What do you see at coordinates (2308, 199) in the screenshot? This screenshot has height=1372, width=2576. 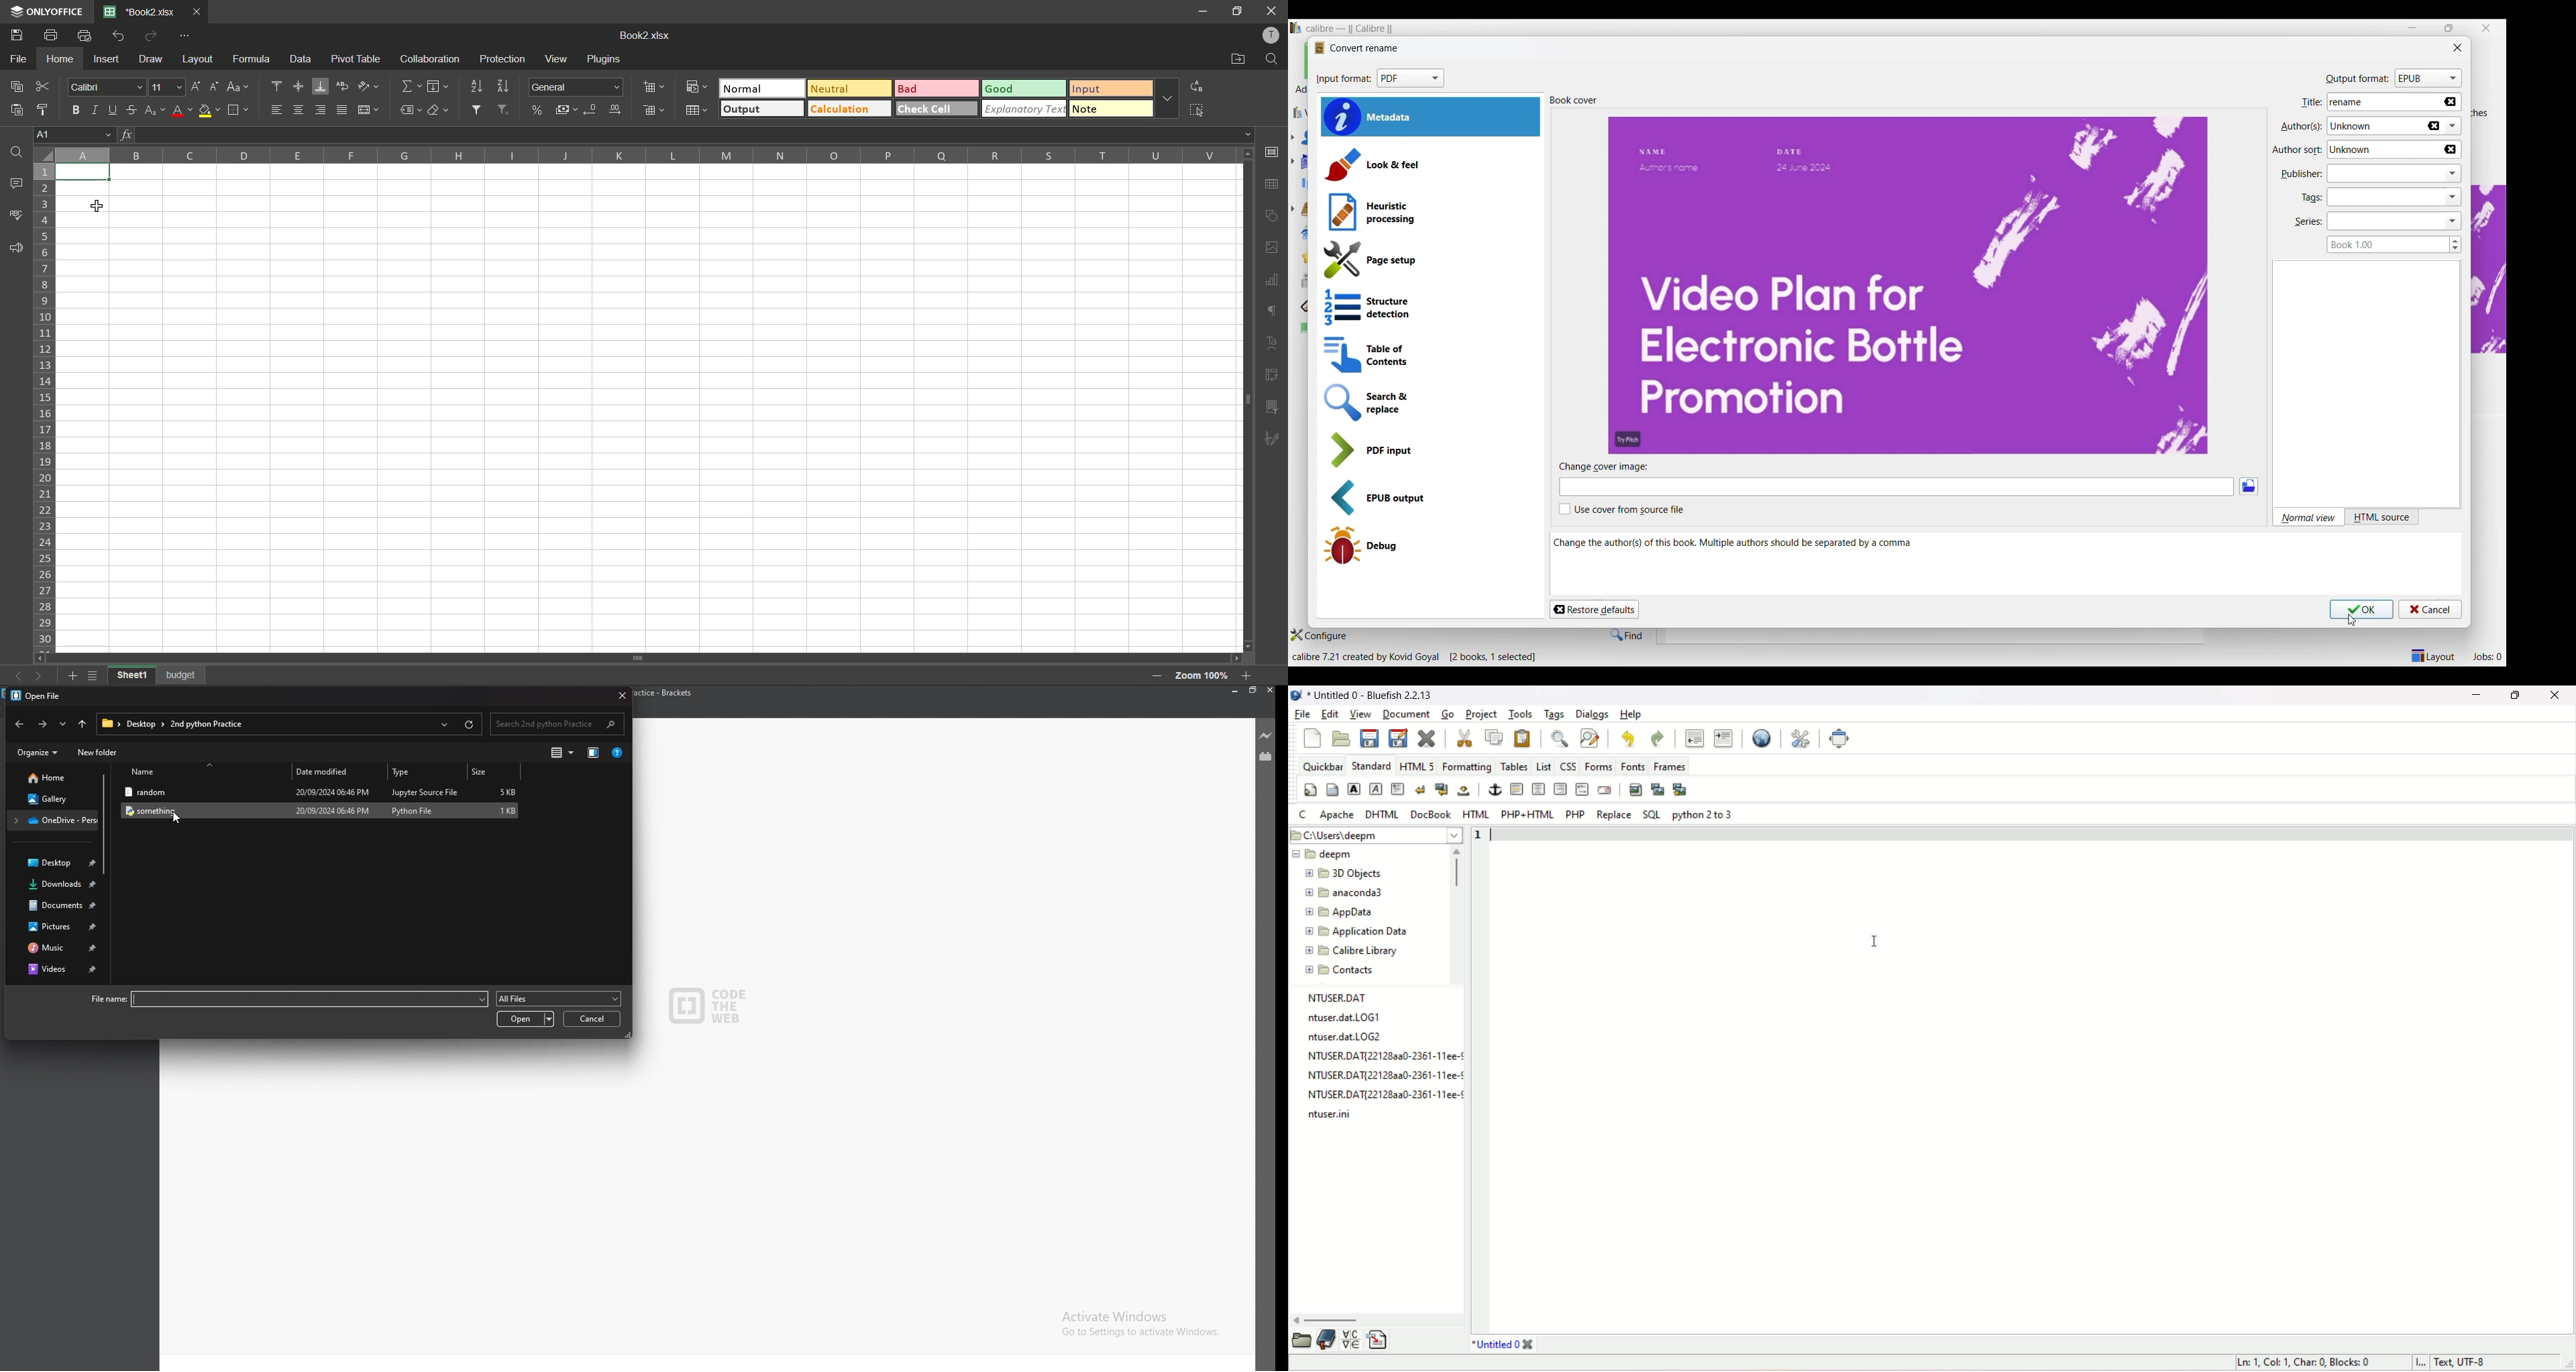 I see `tags` at bounding box center [2308, 199].